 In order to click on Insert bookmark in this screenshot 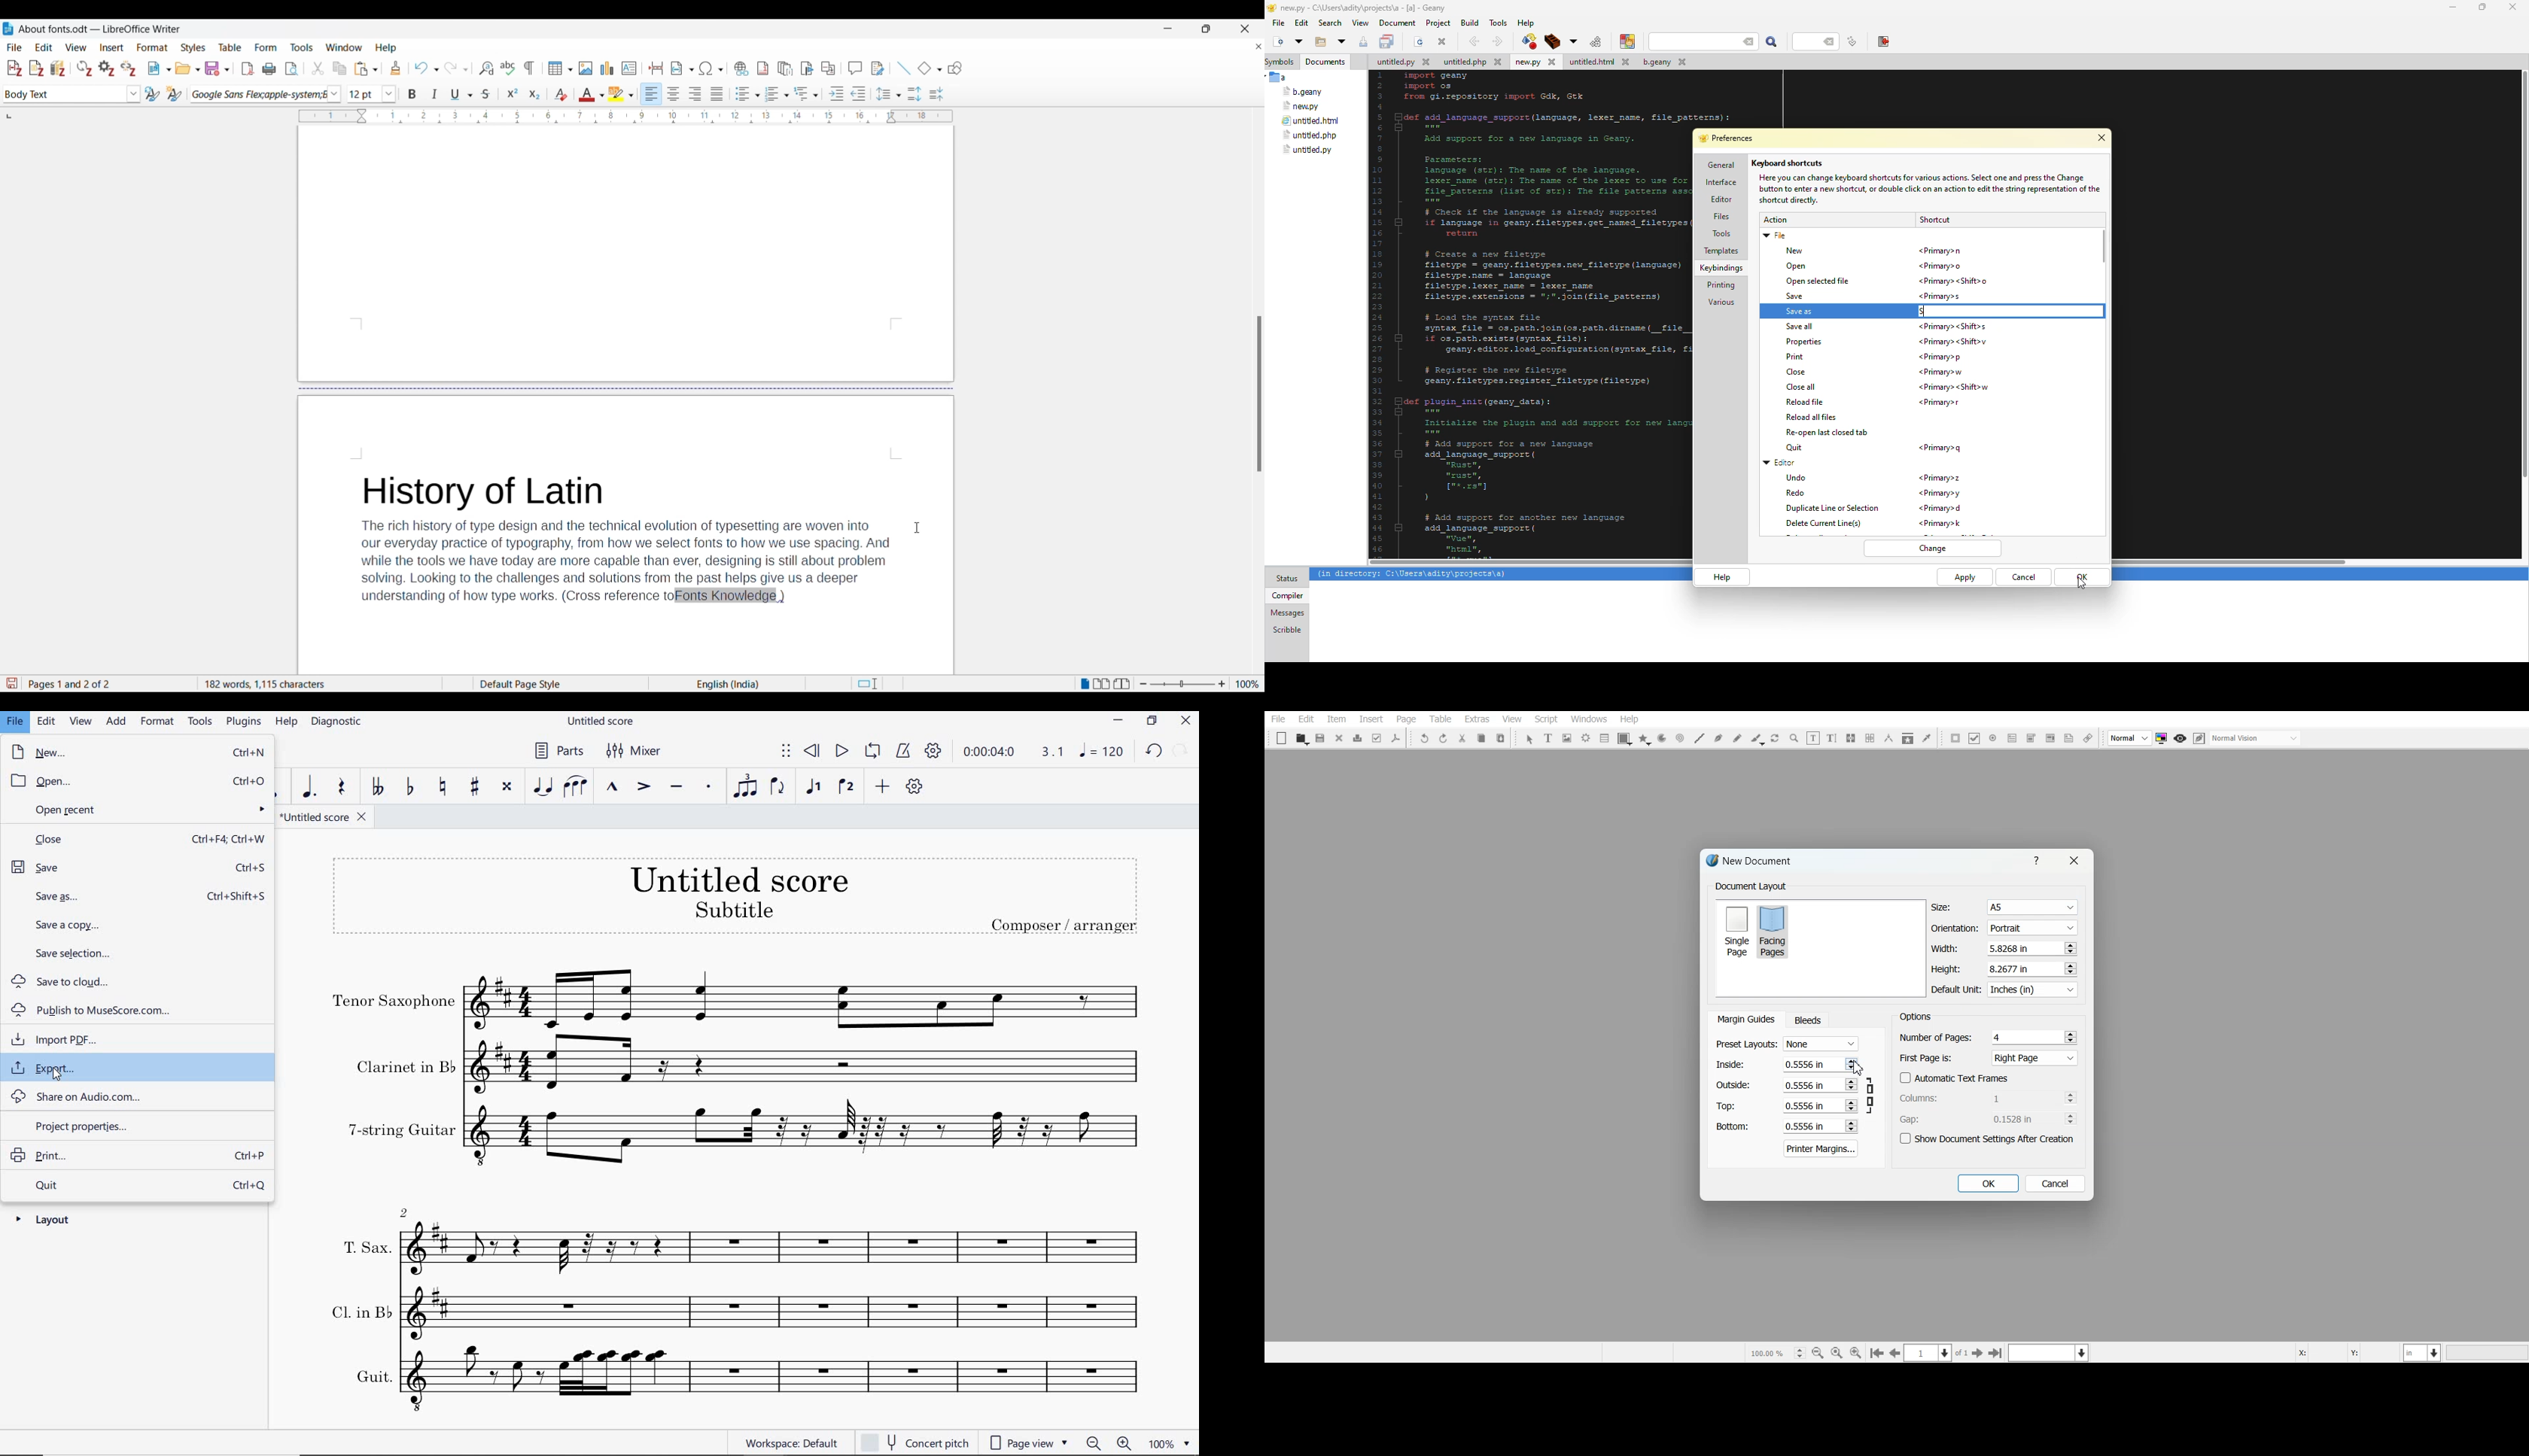, I will do `click(807, 69)`.